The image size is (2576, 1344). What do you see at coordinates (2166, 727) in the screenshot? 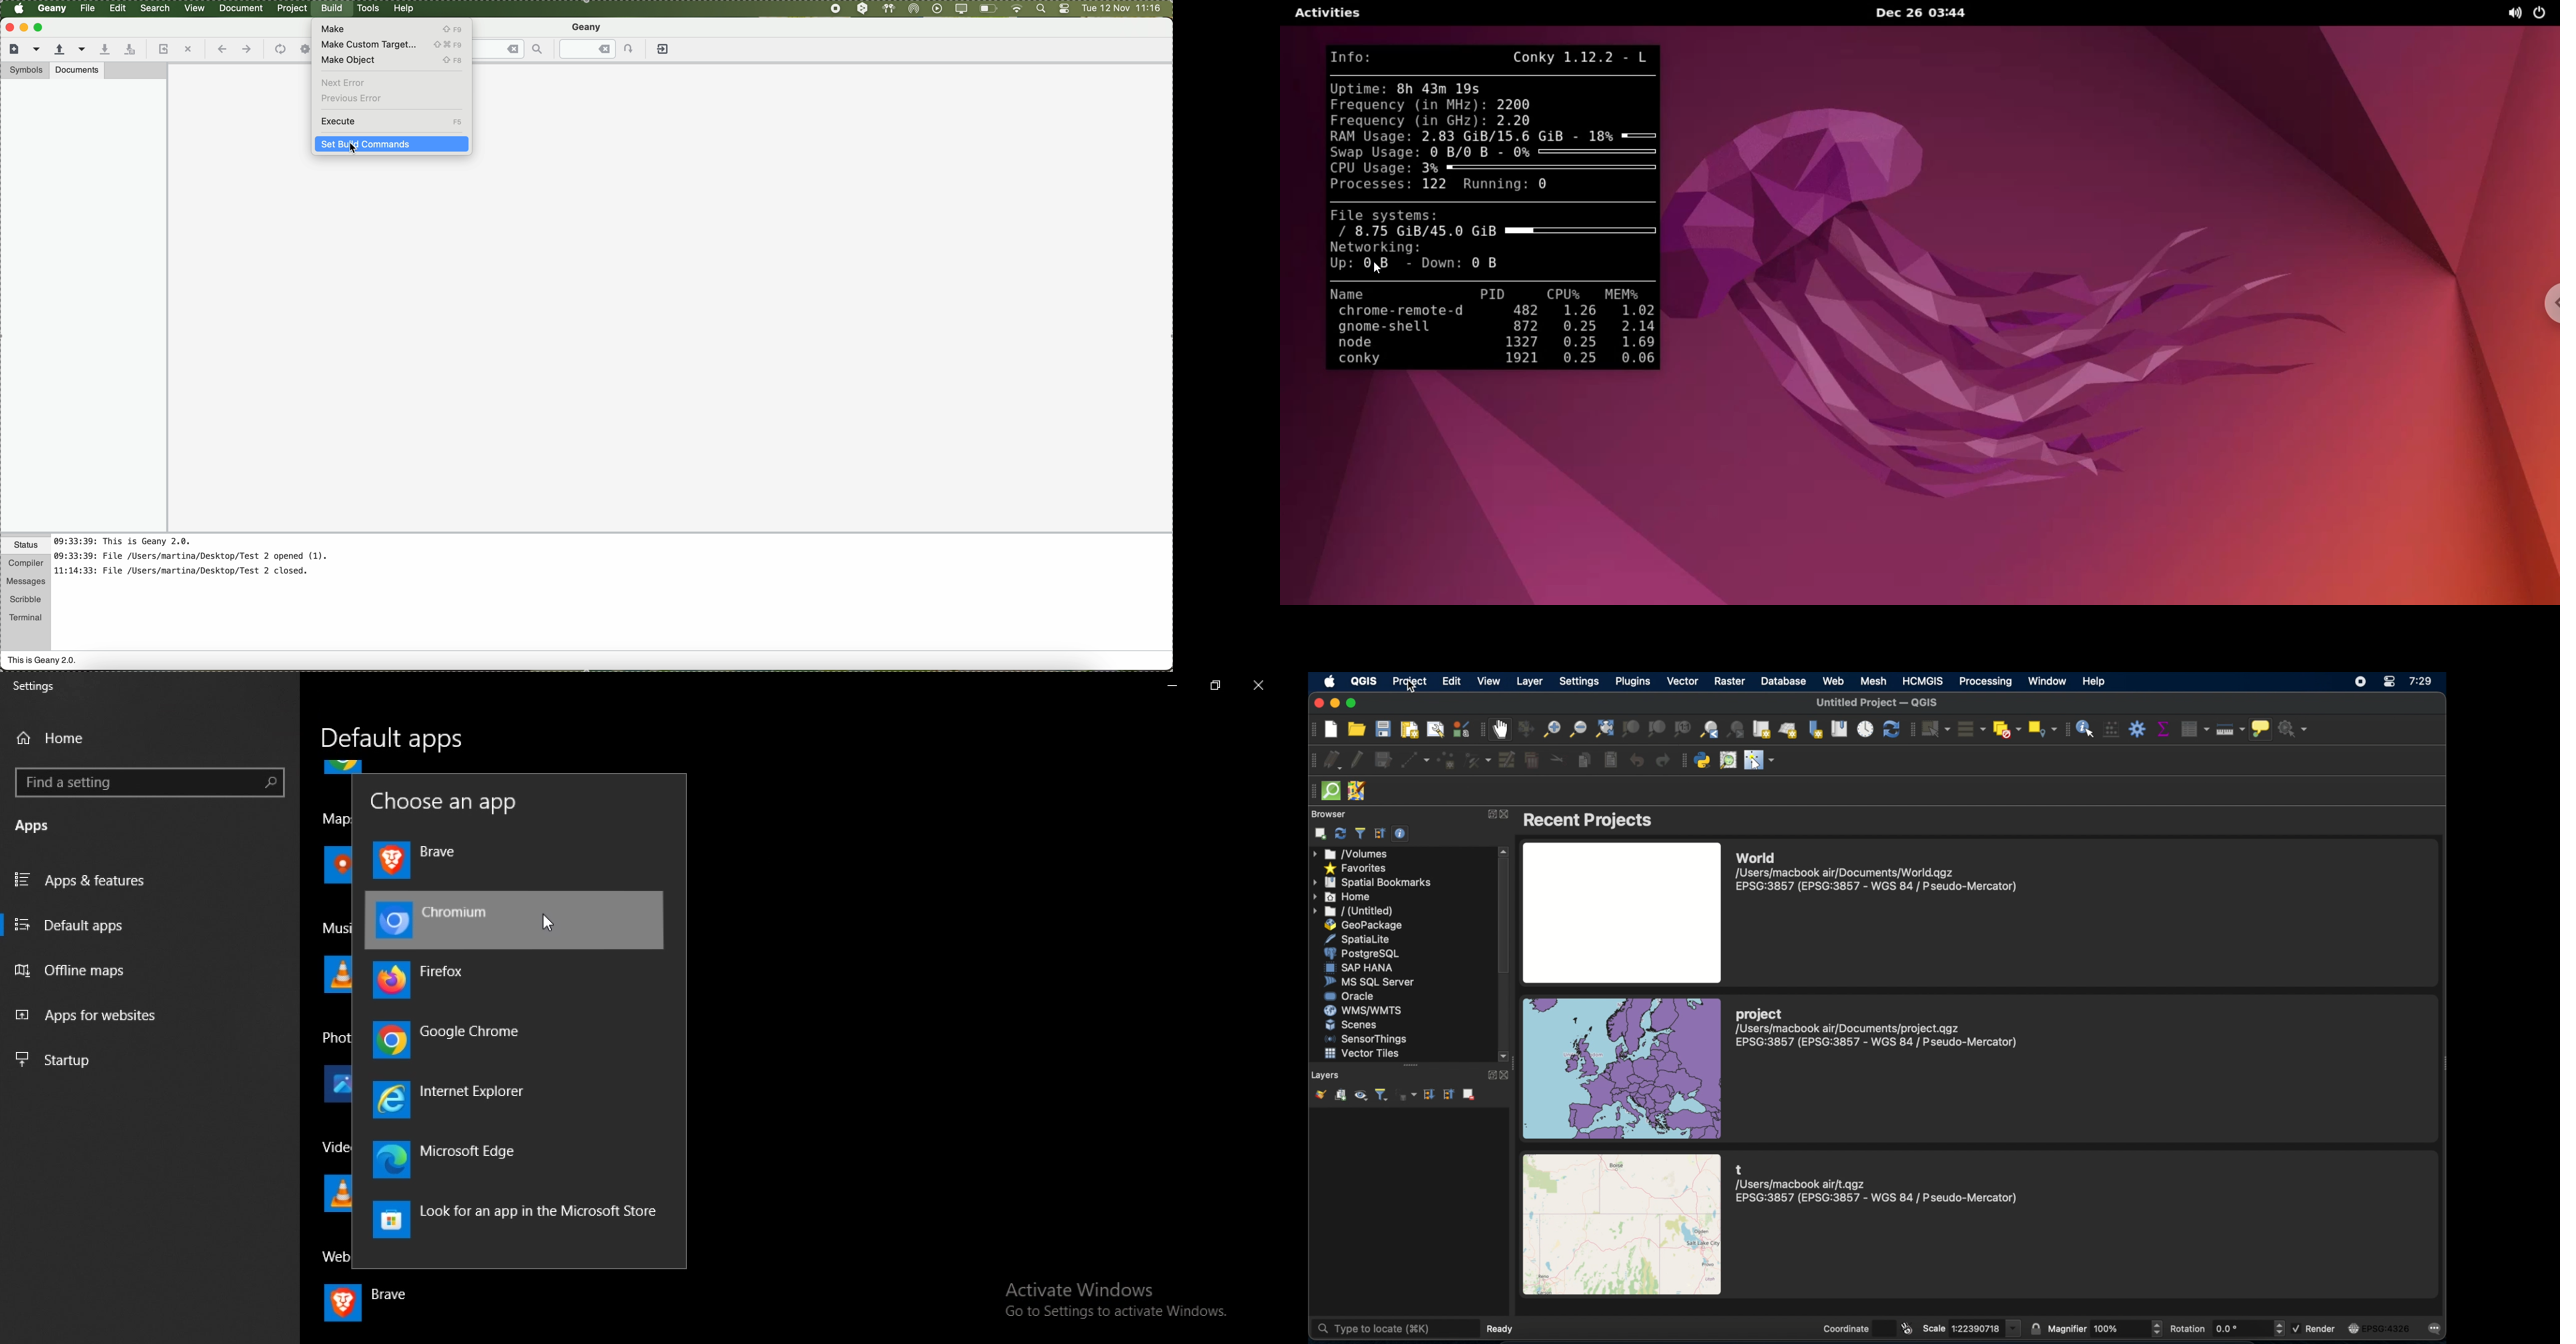
I see `show statistical summary` at bounding box center [2166, 727].